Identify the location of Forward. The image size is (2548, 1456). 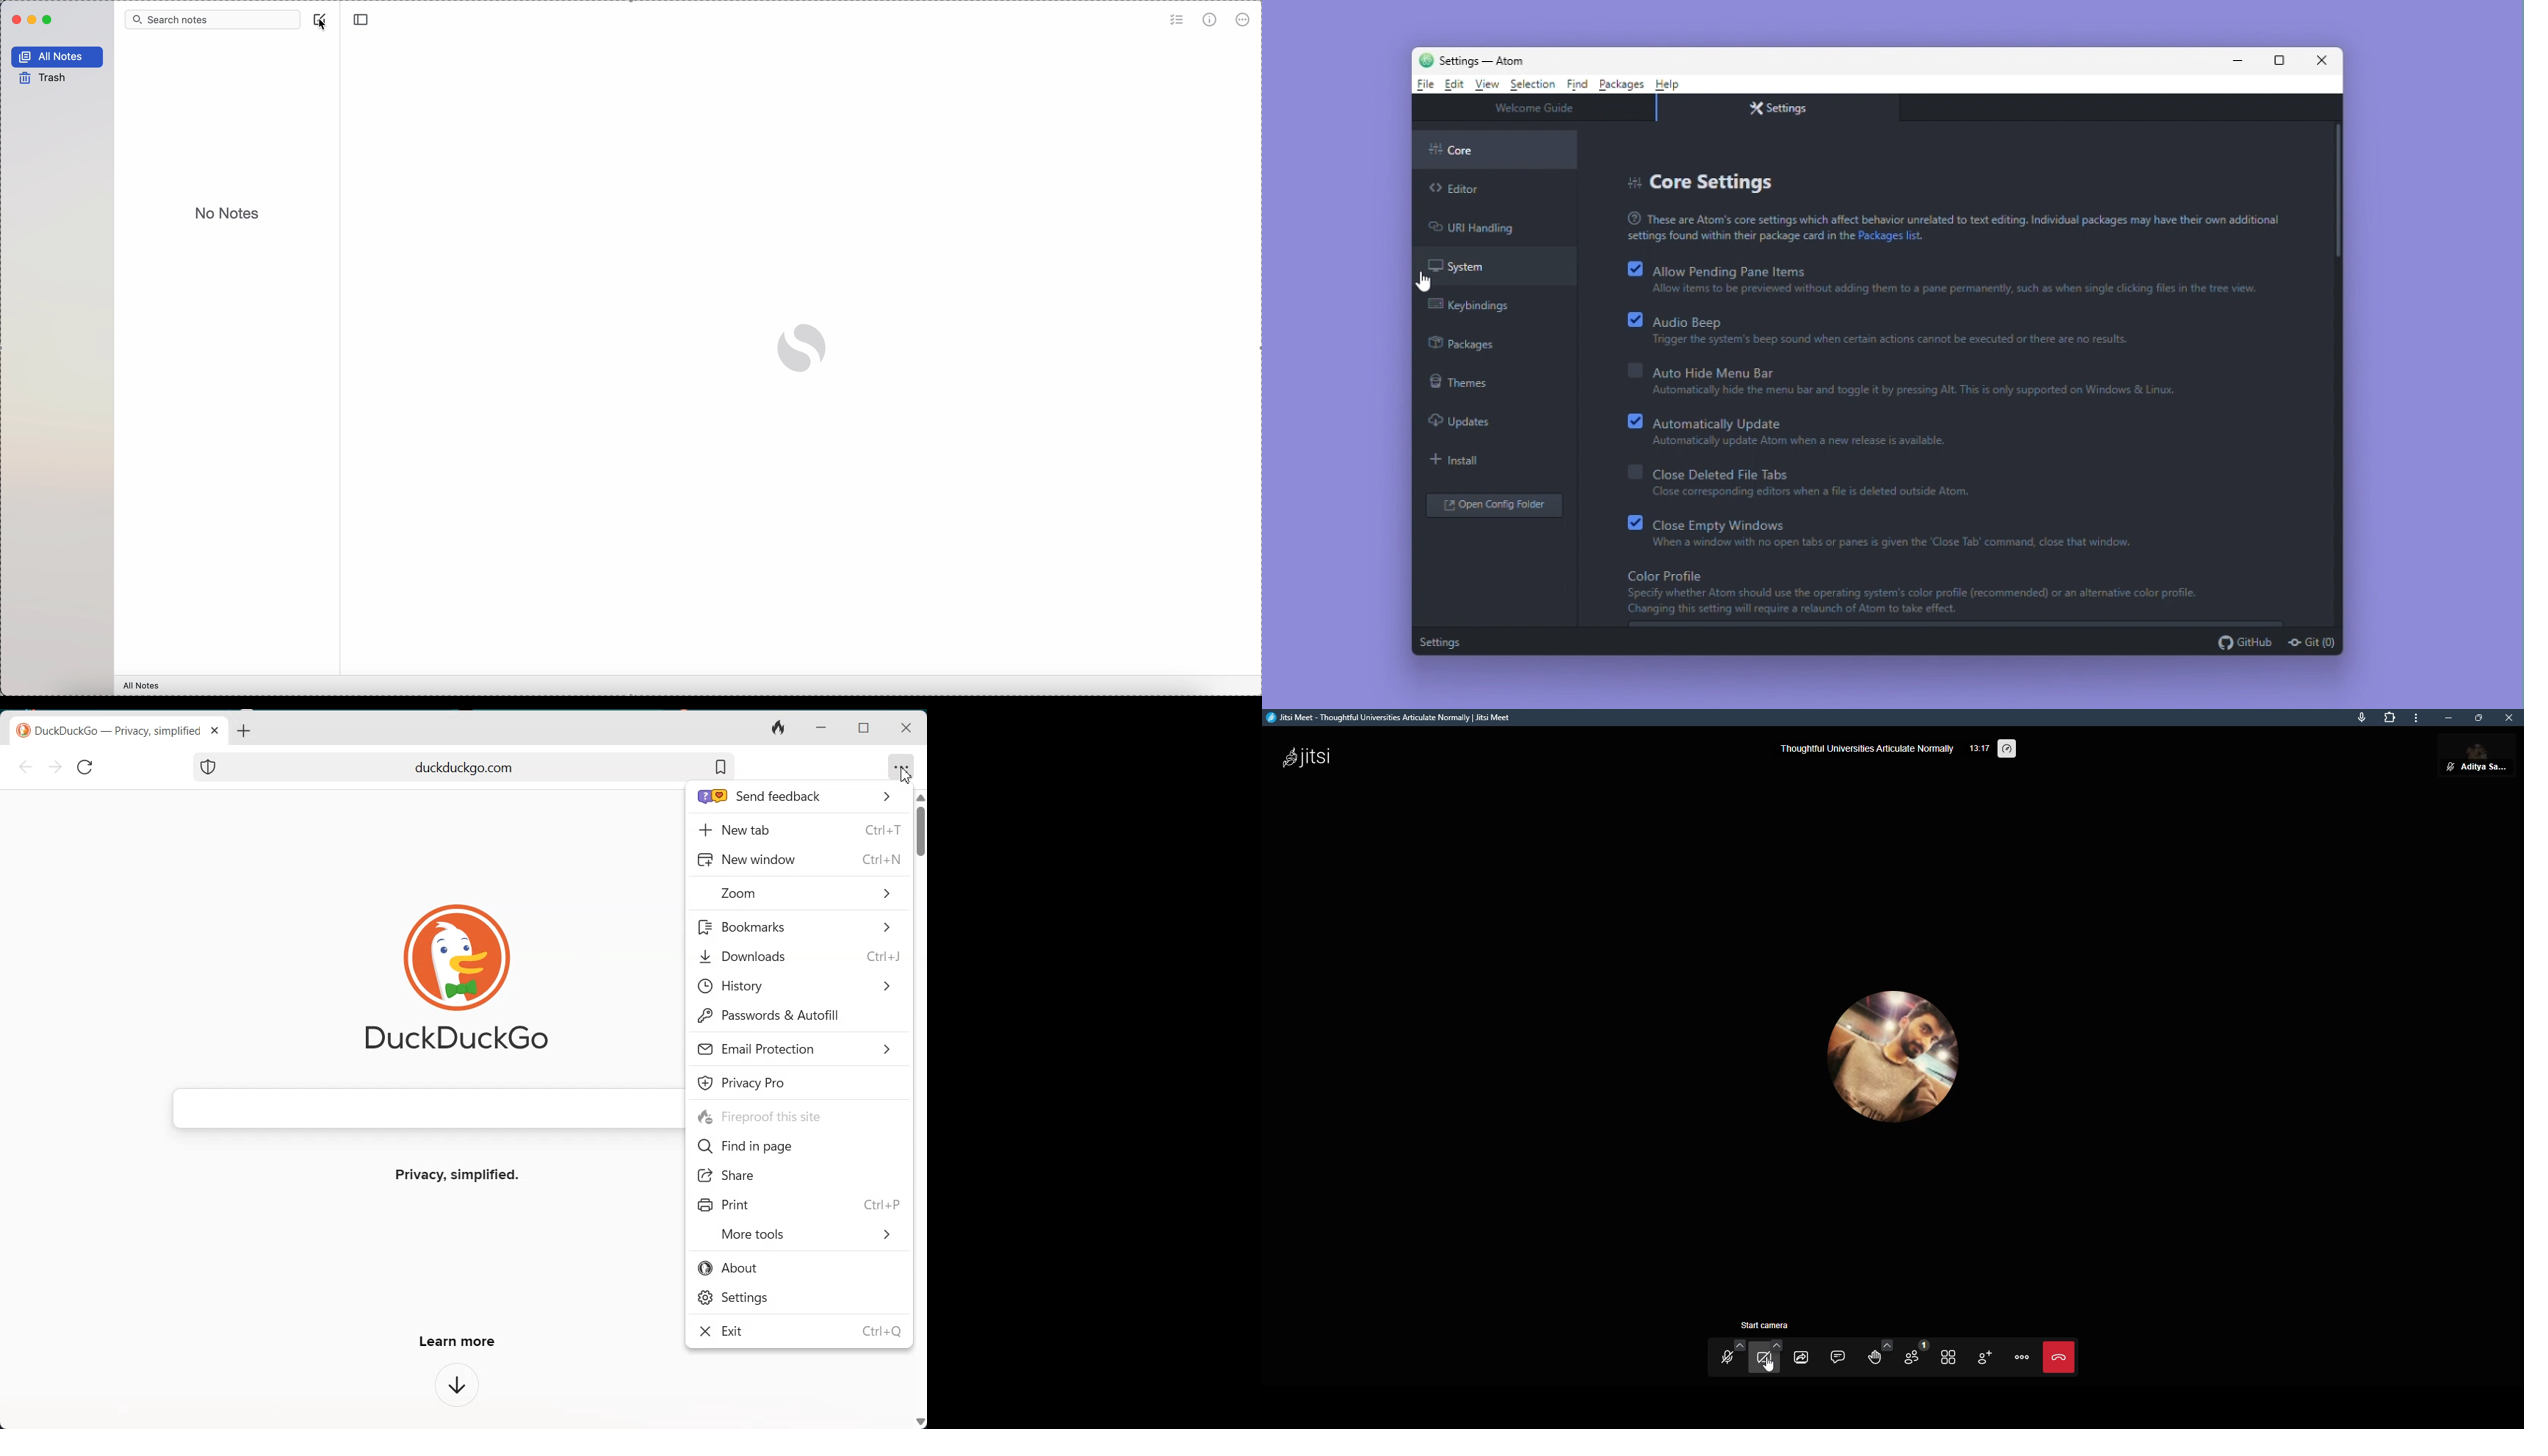
(54, 768).